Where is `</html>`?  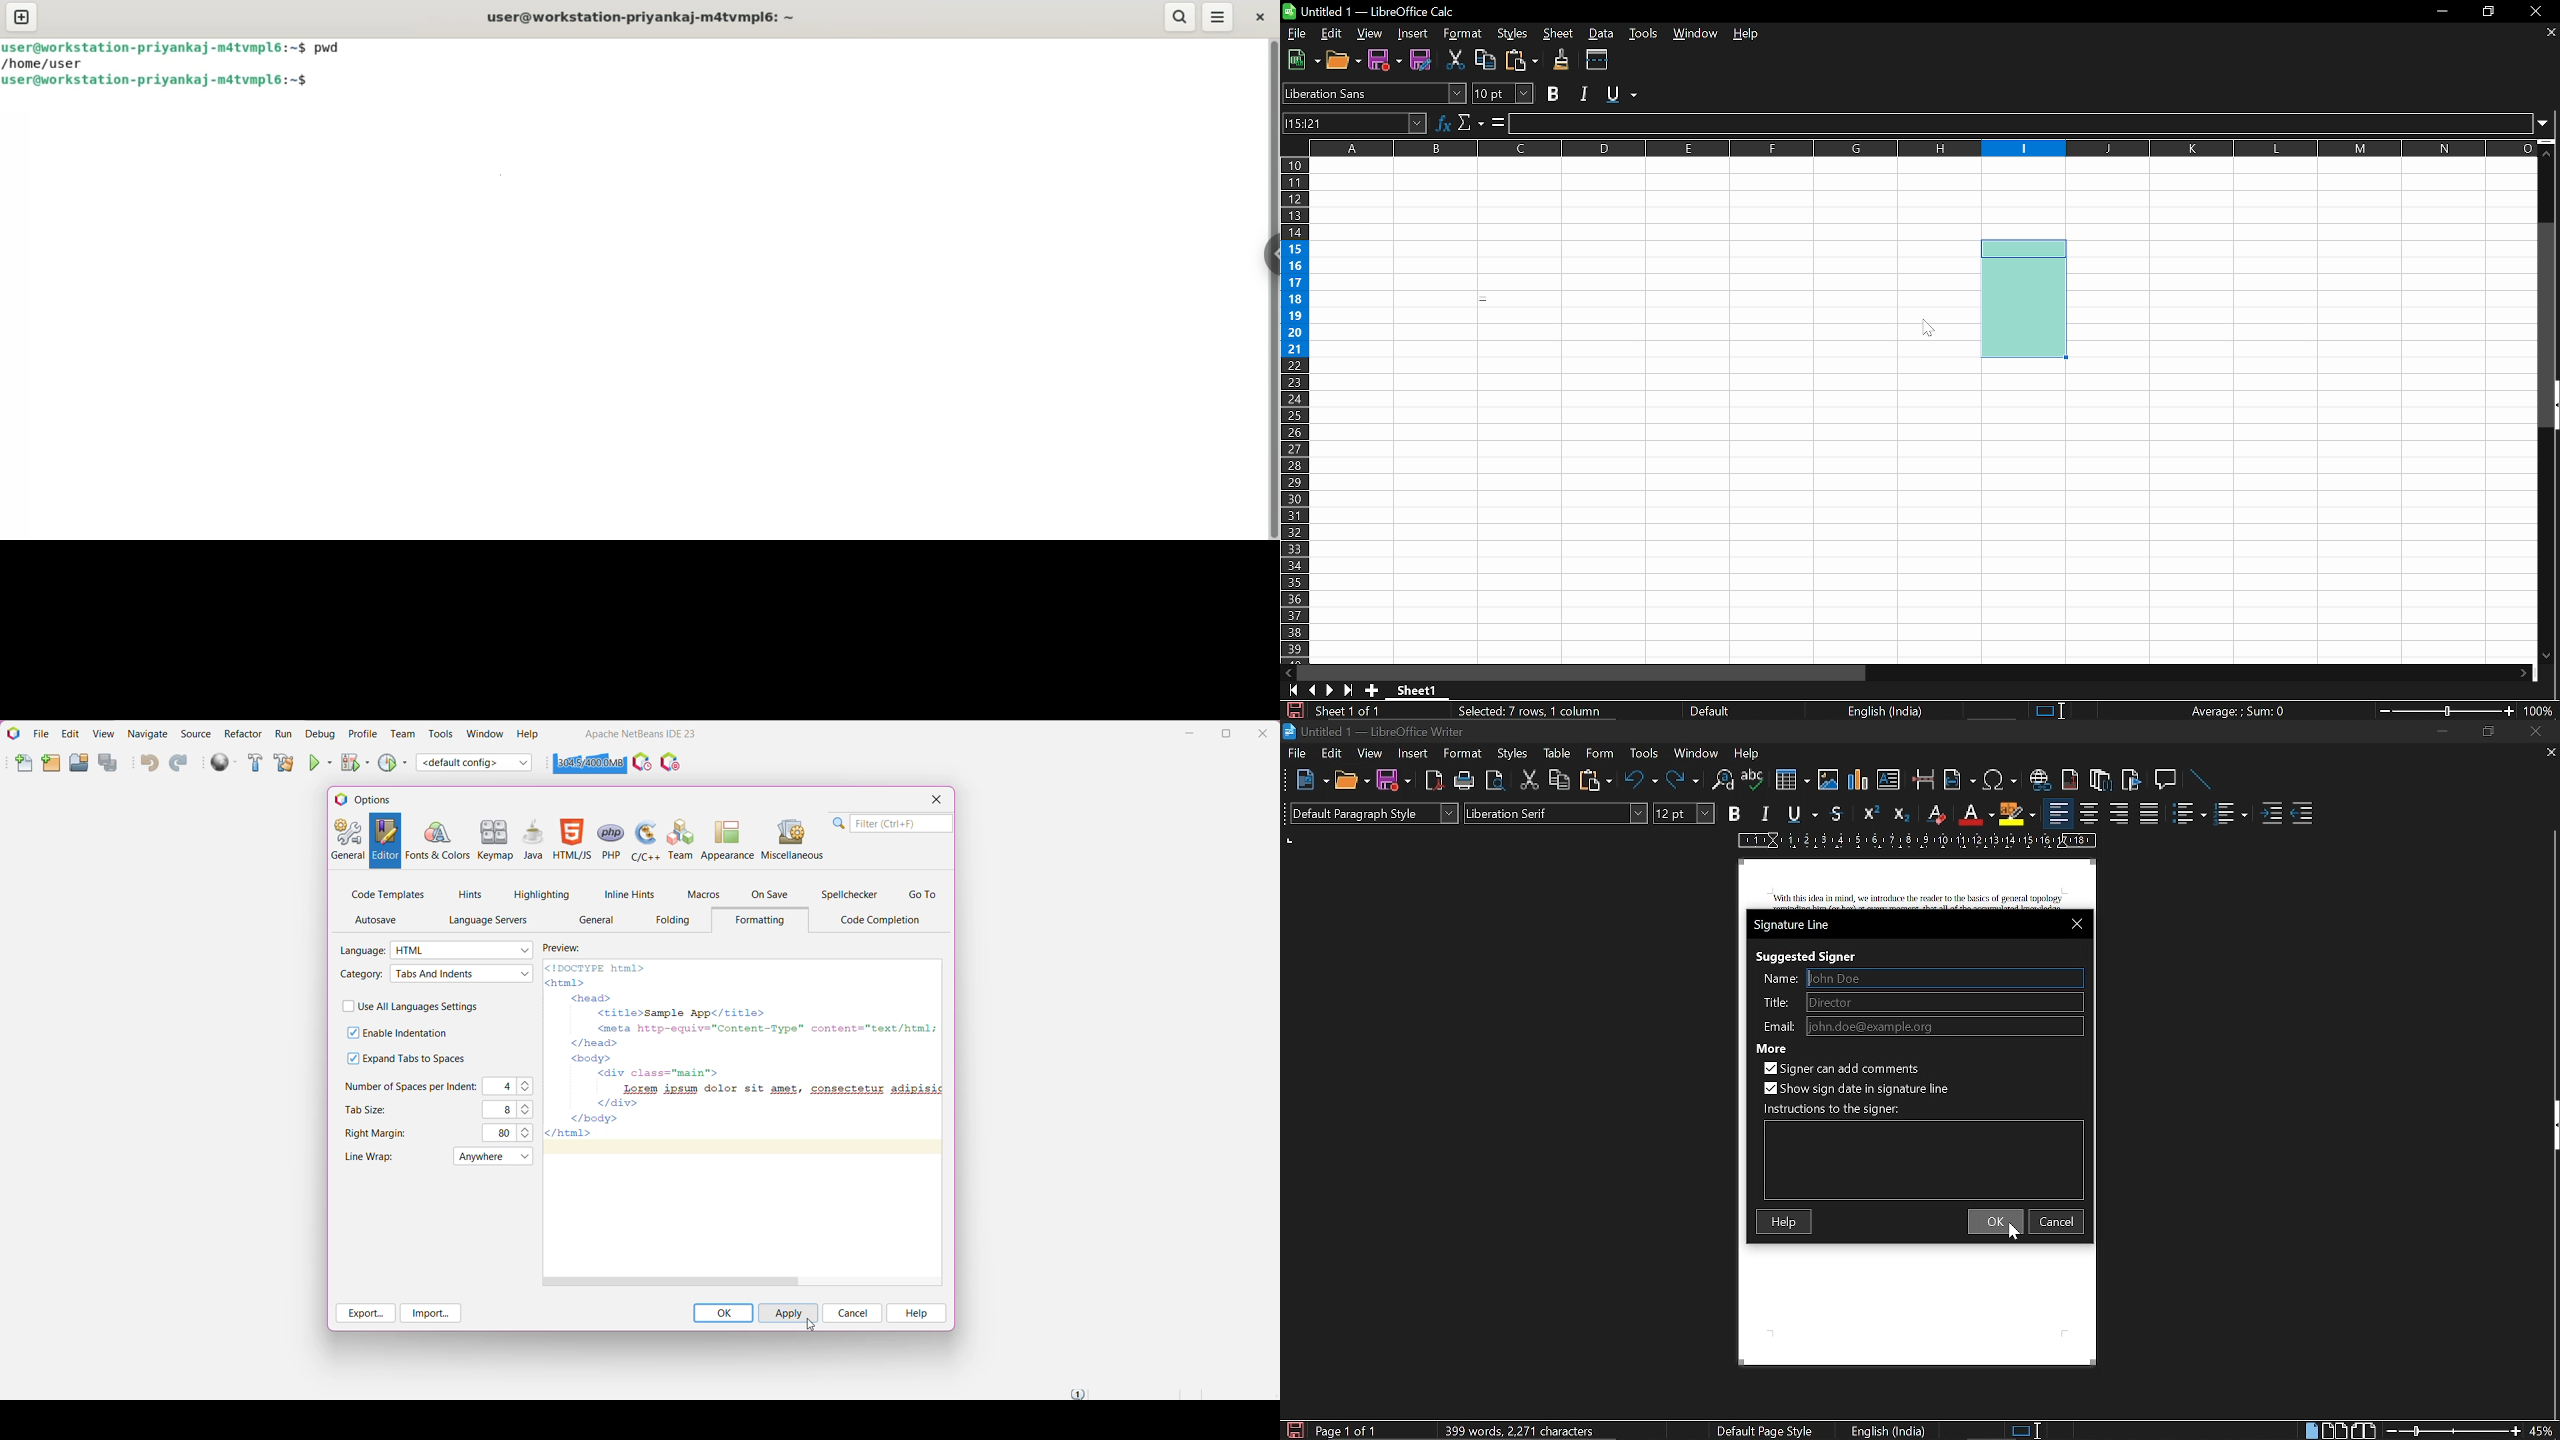 </html> is located at coordinates (569, 1134).